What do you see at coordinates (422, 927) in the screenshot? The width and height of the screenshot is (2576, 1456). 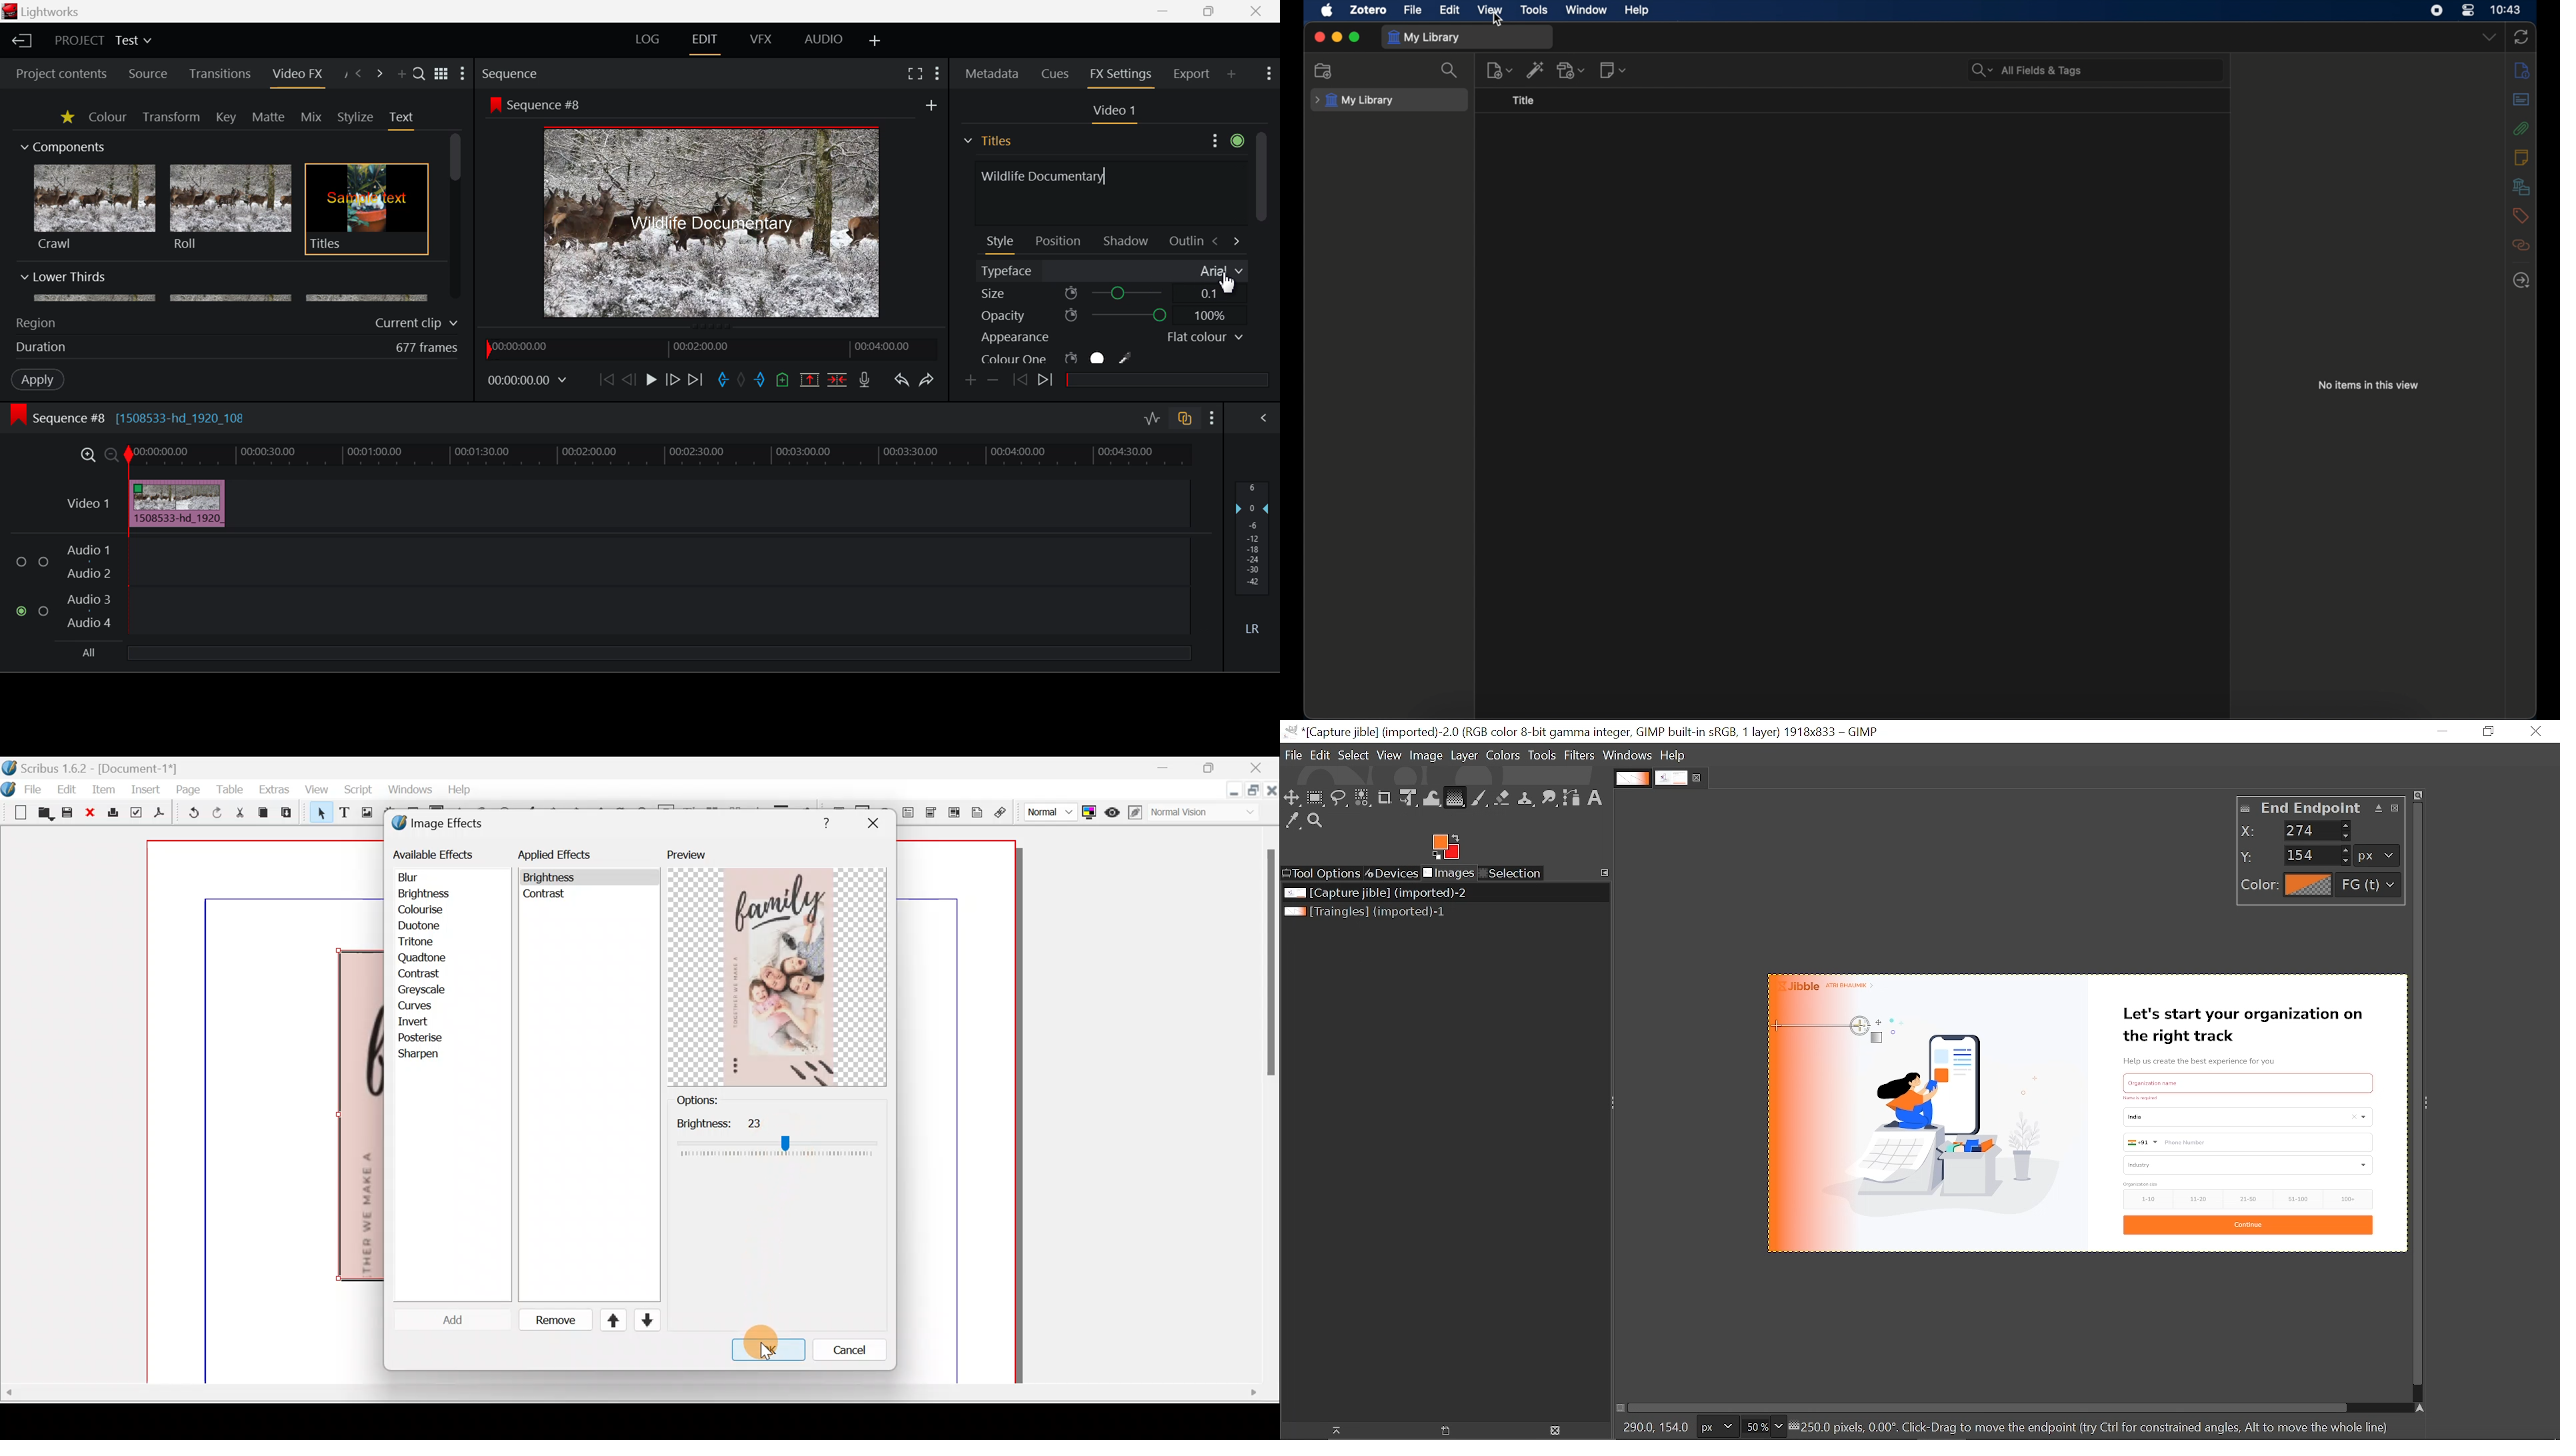 I see `Duotone` at bounding box center [422, 927].